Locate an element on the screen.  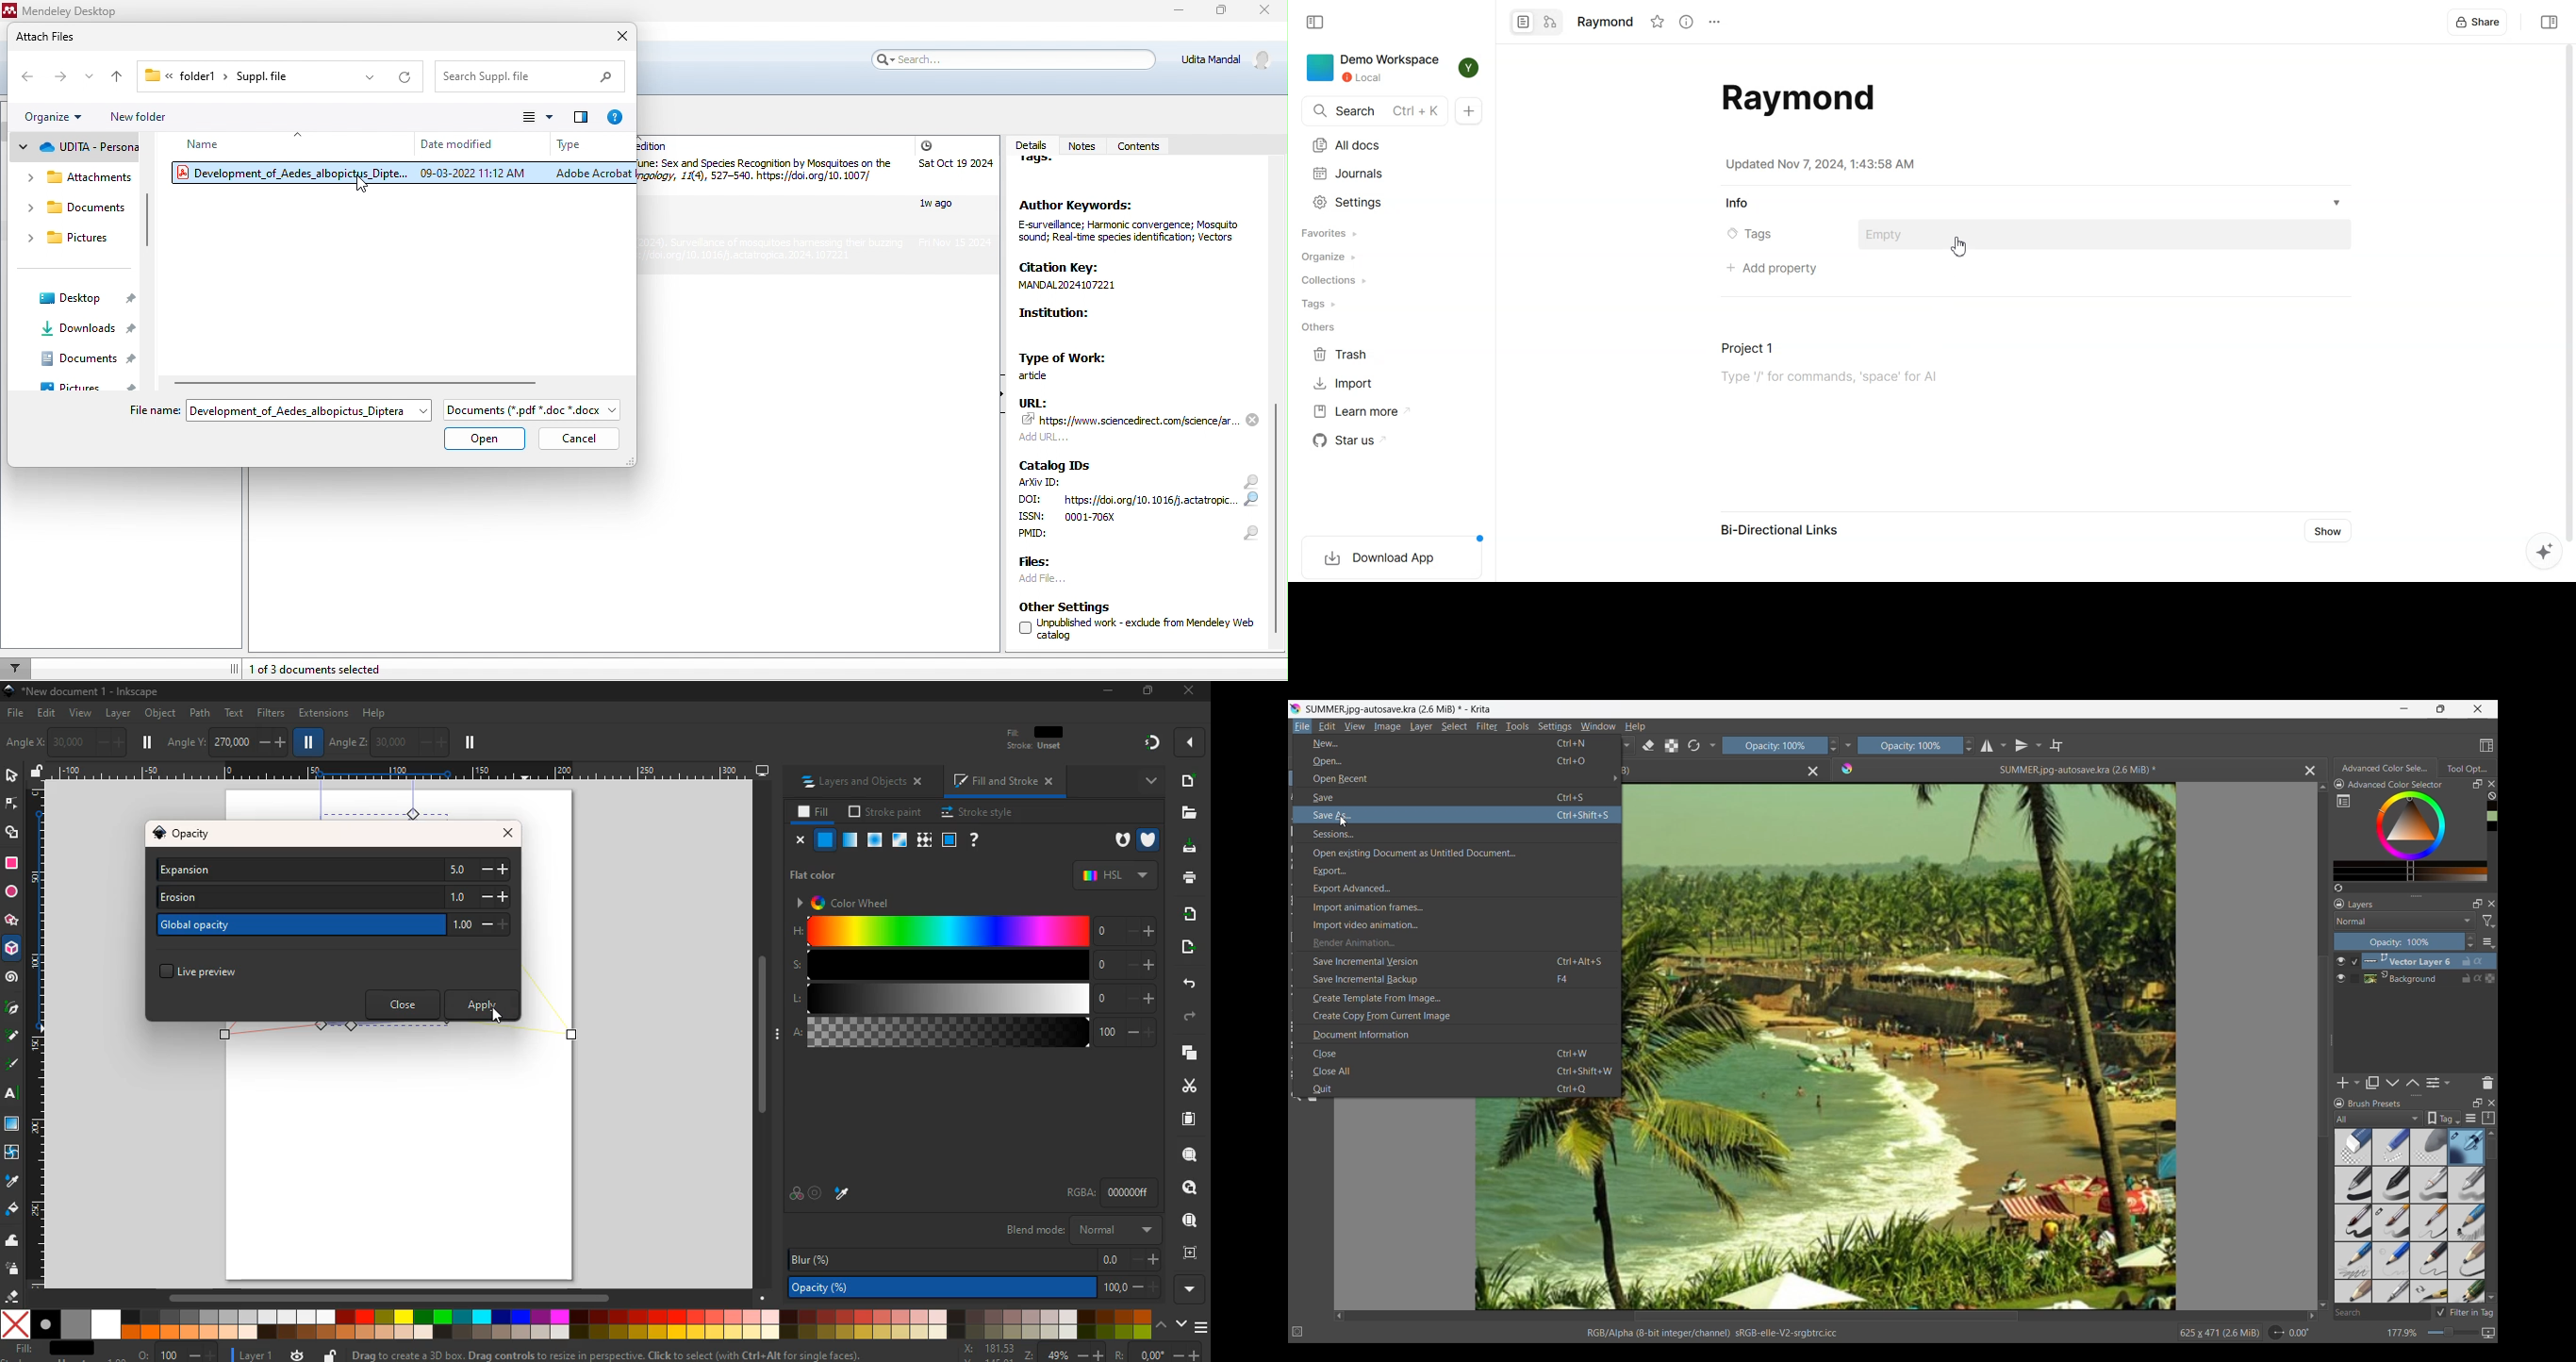
file name is located at coordinates (150, 409).